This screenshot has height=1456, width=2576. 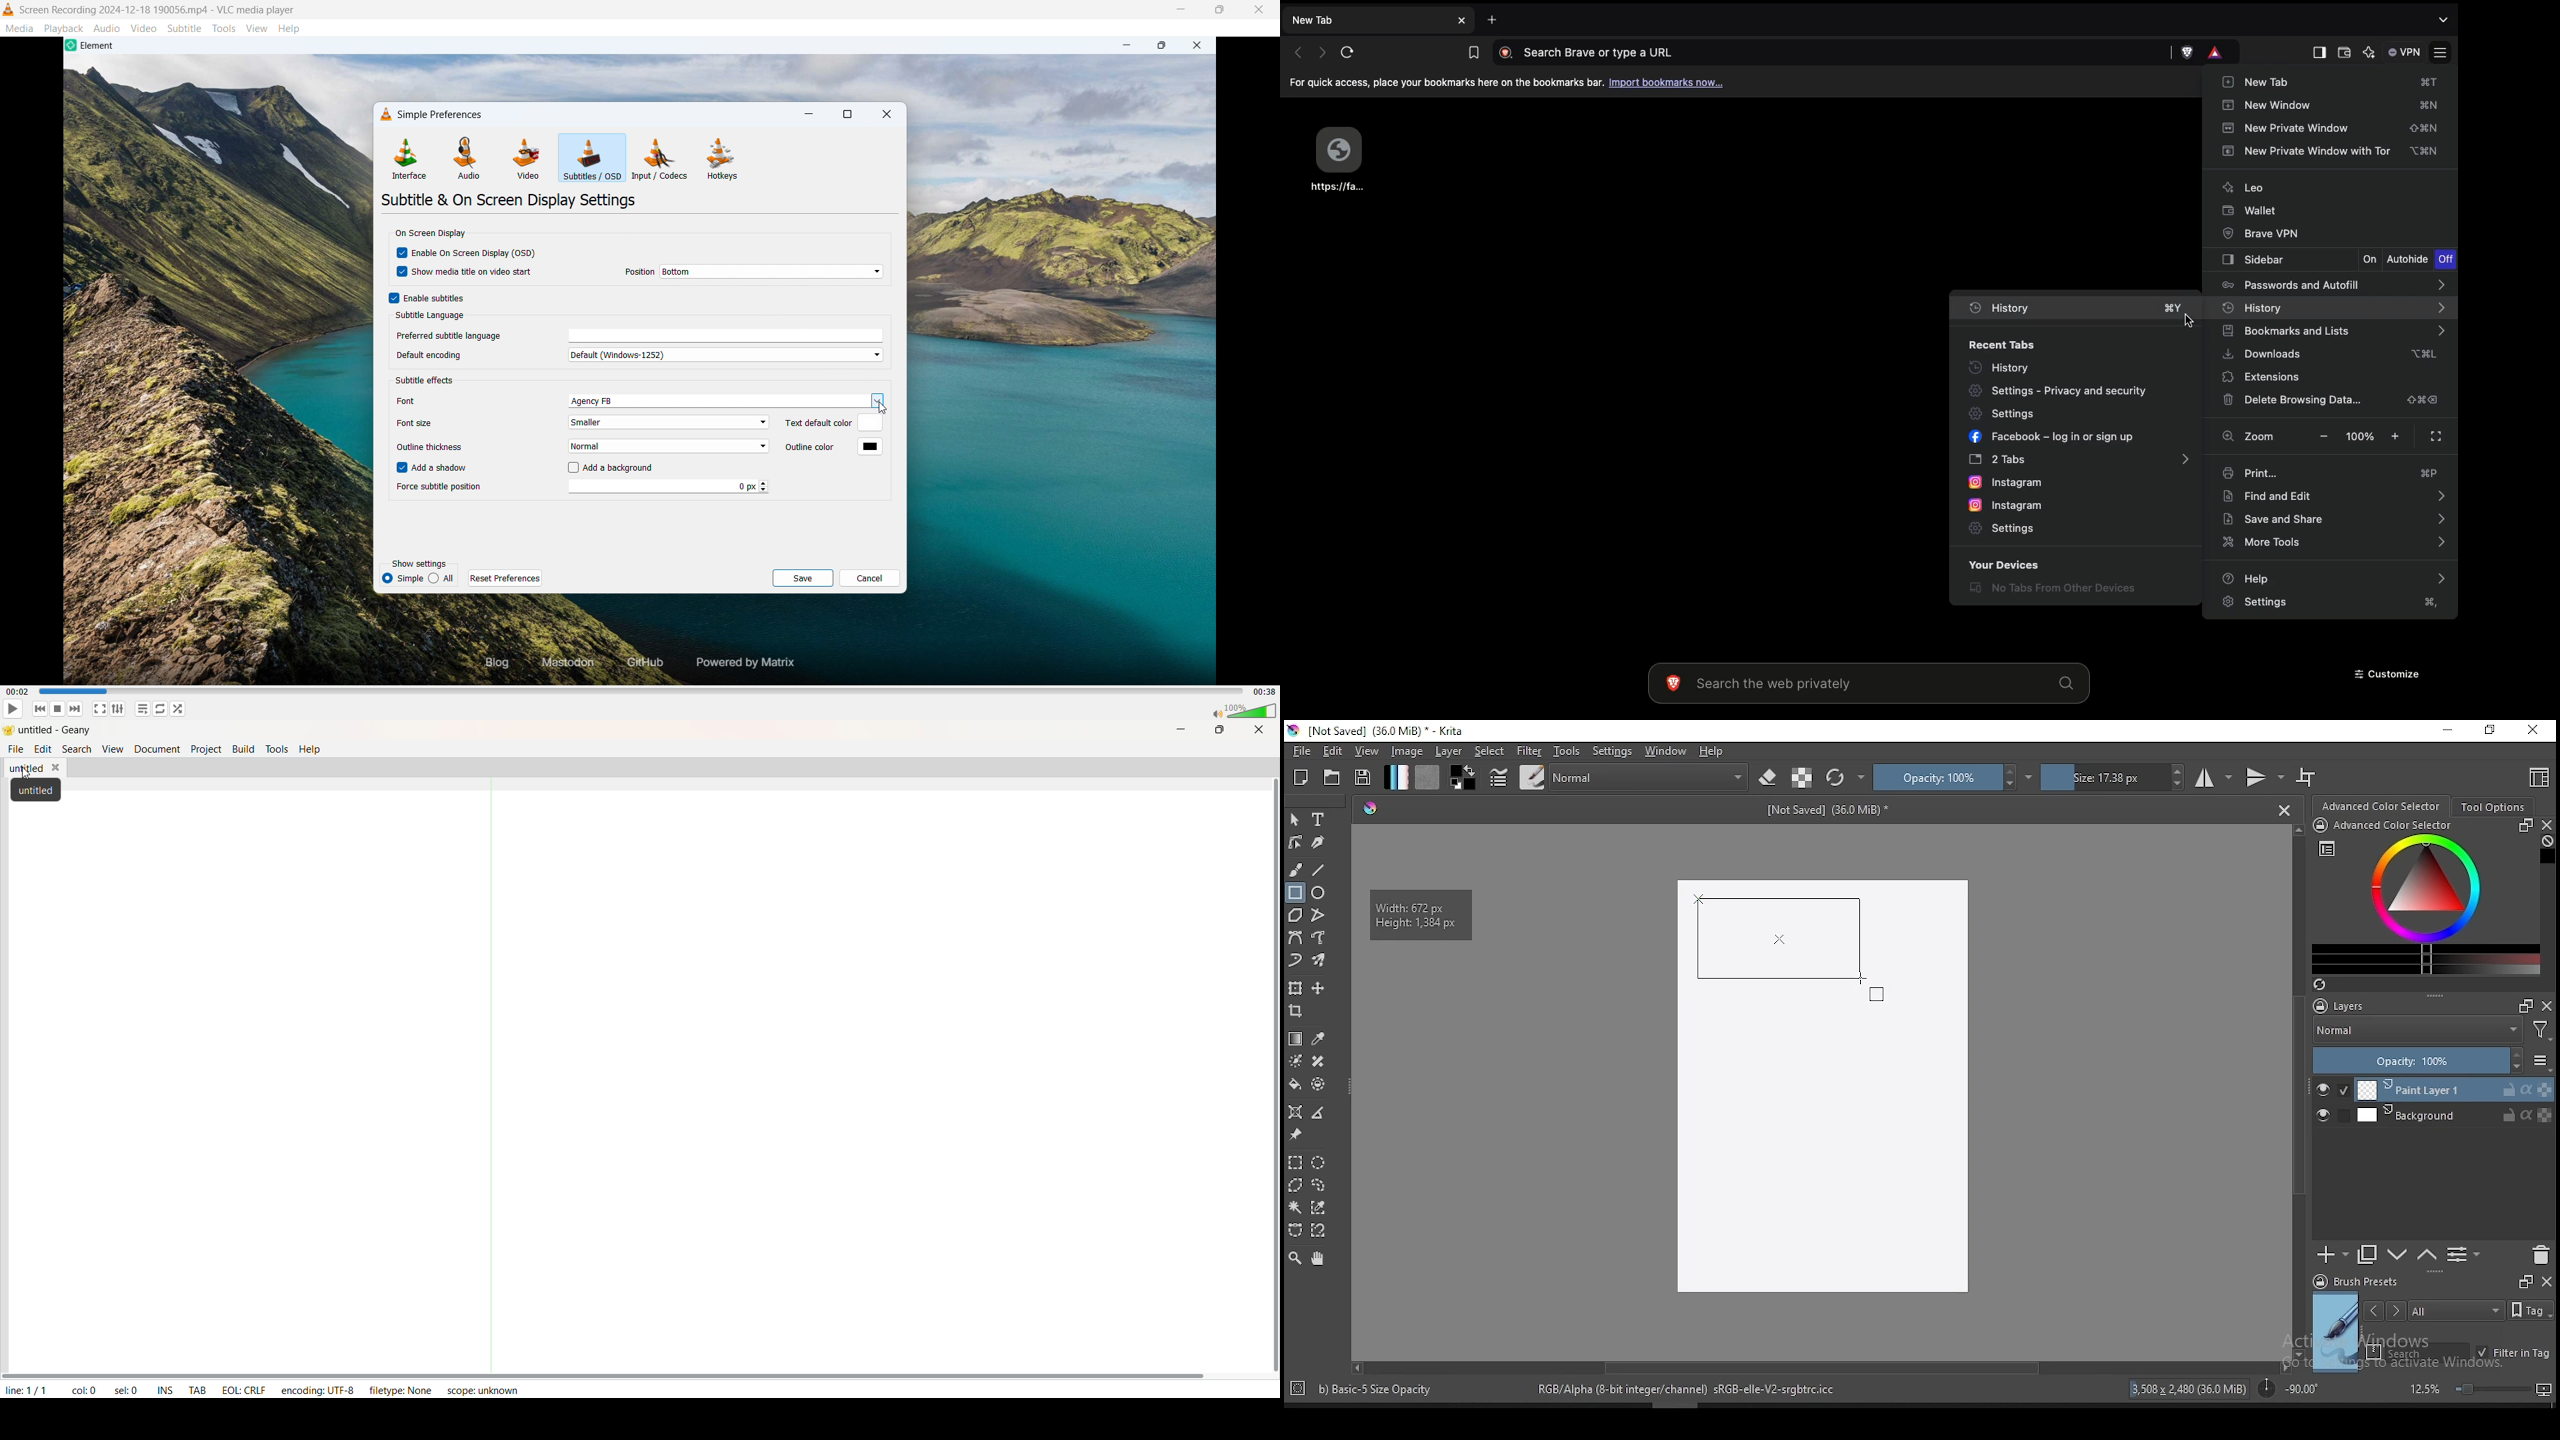 I want to click on restore, so click(x=2494, y=731).